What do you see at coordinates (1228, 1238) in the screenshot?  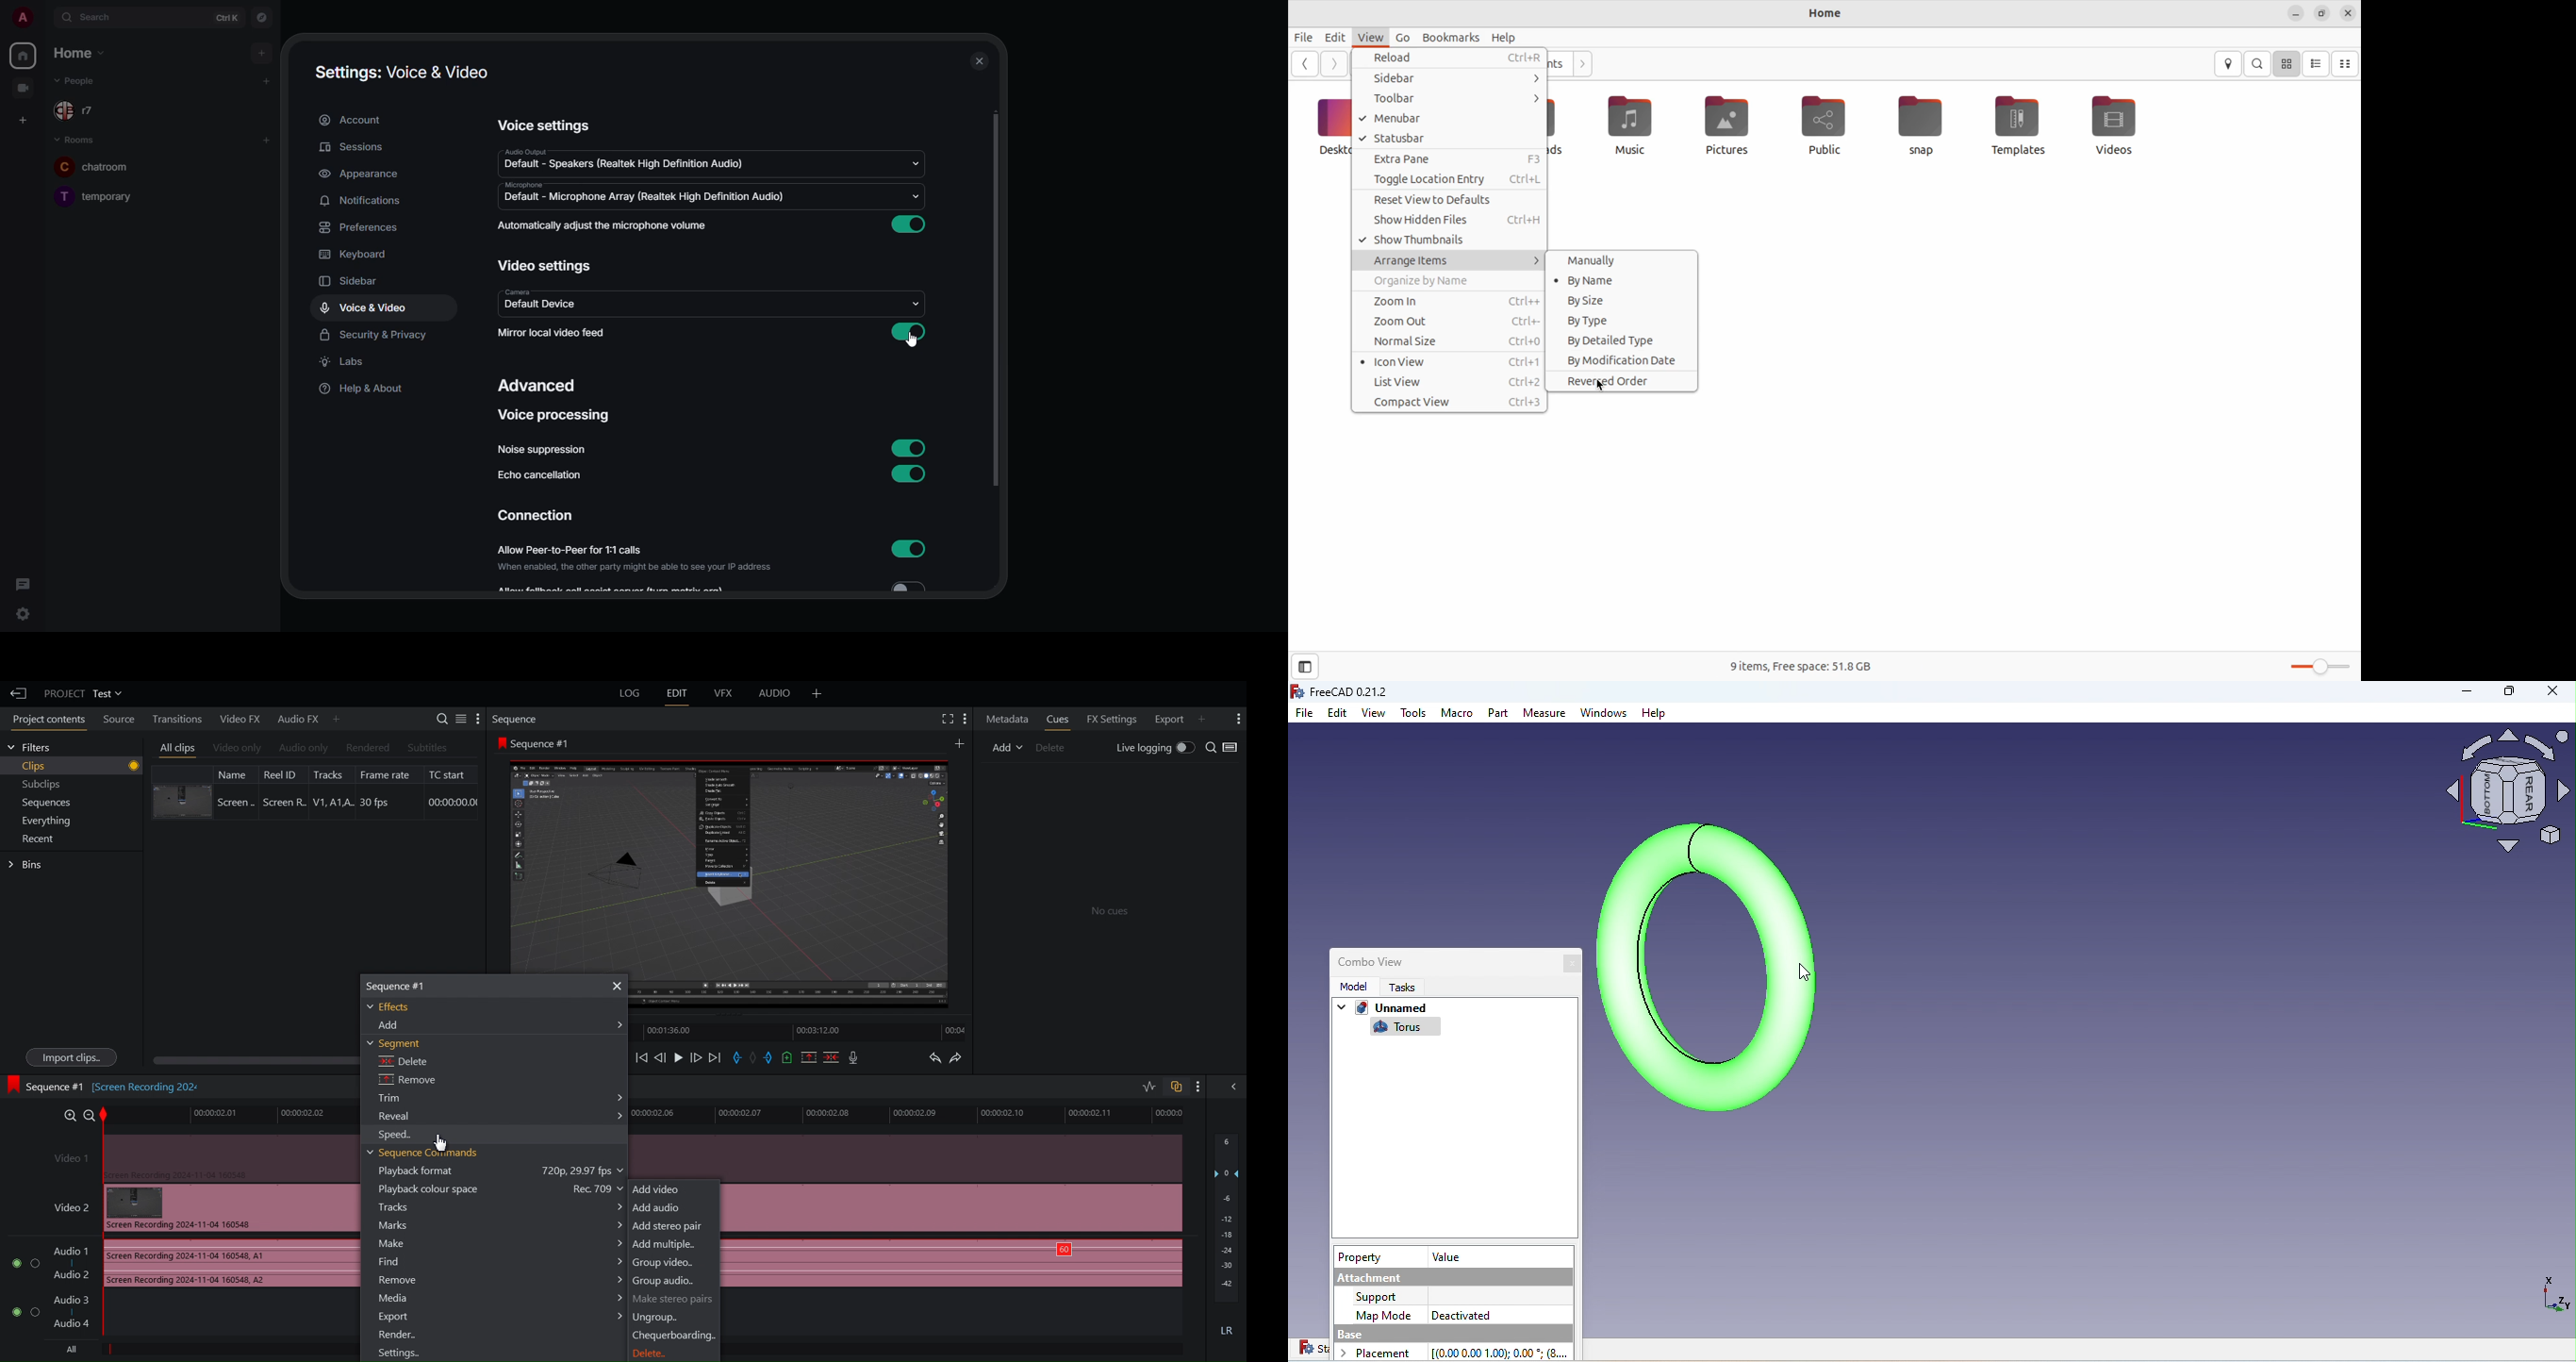 I see `Audio Level` at bounding box center [1228, 1238].